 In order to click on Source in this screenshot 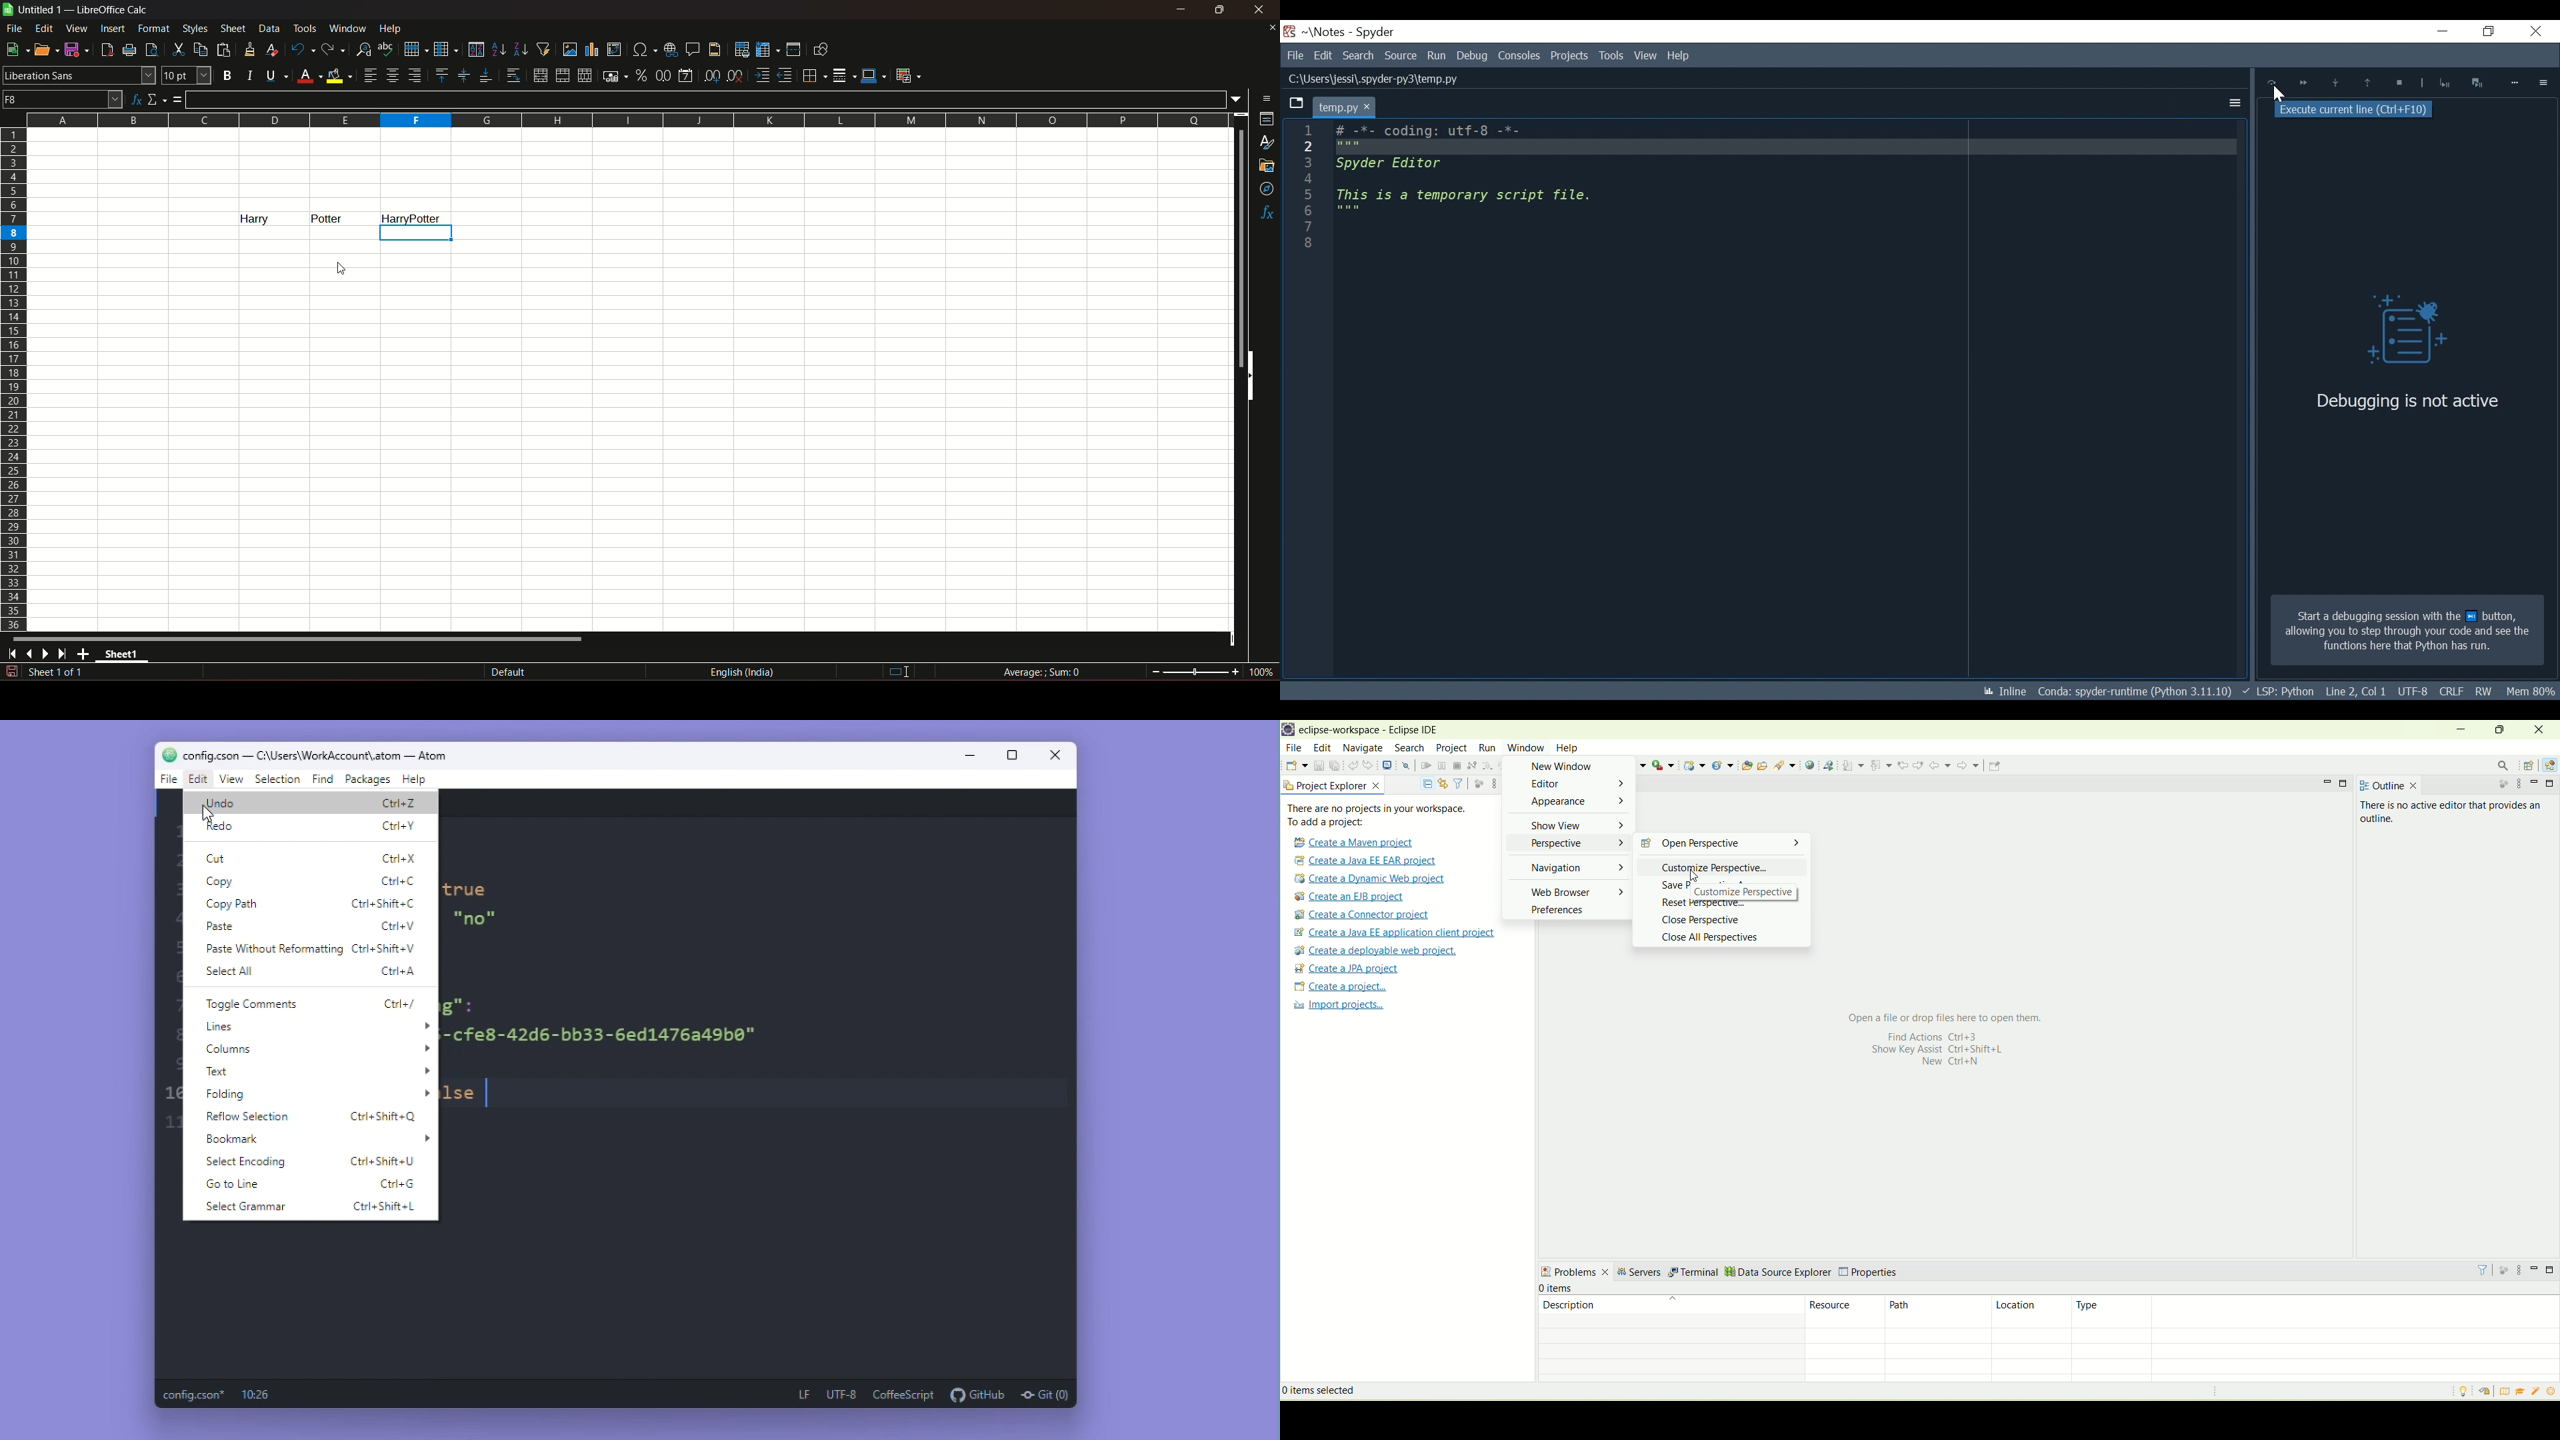, I will do `click(1401, 56)`.